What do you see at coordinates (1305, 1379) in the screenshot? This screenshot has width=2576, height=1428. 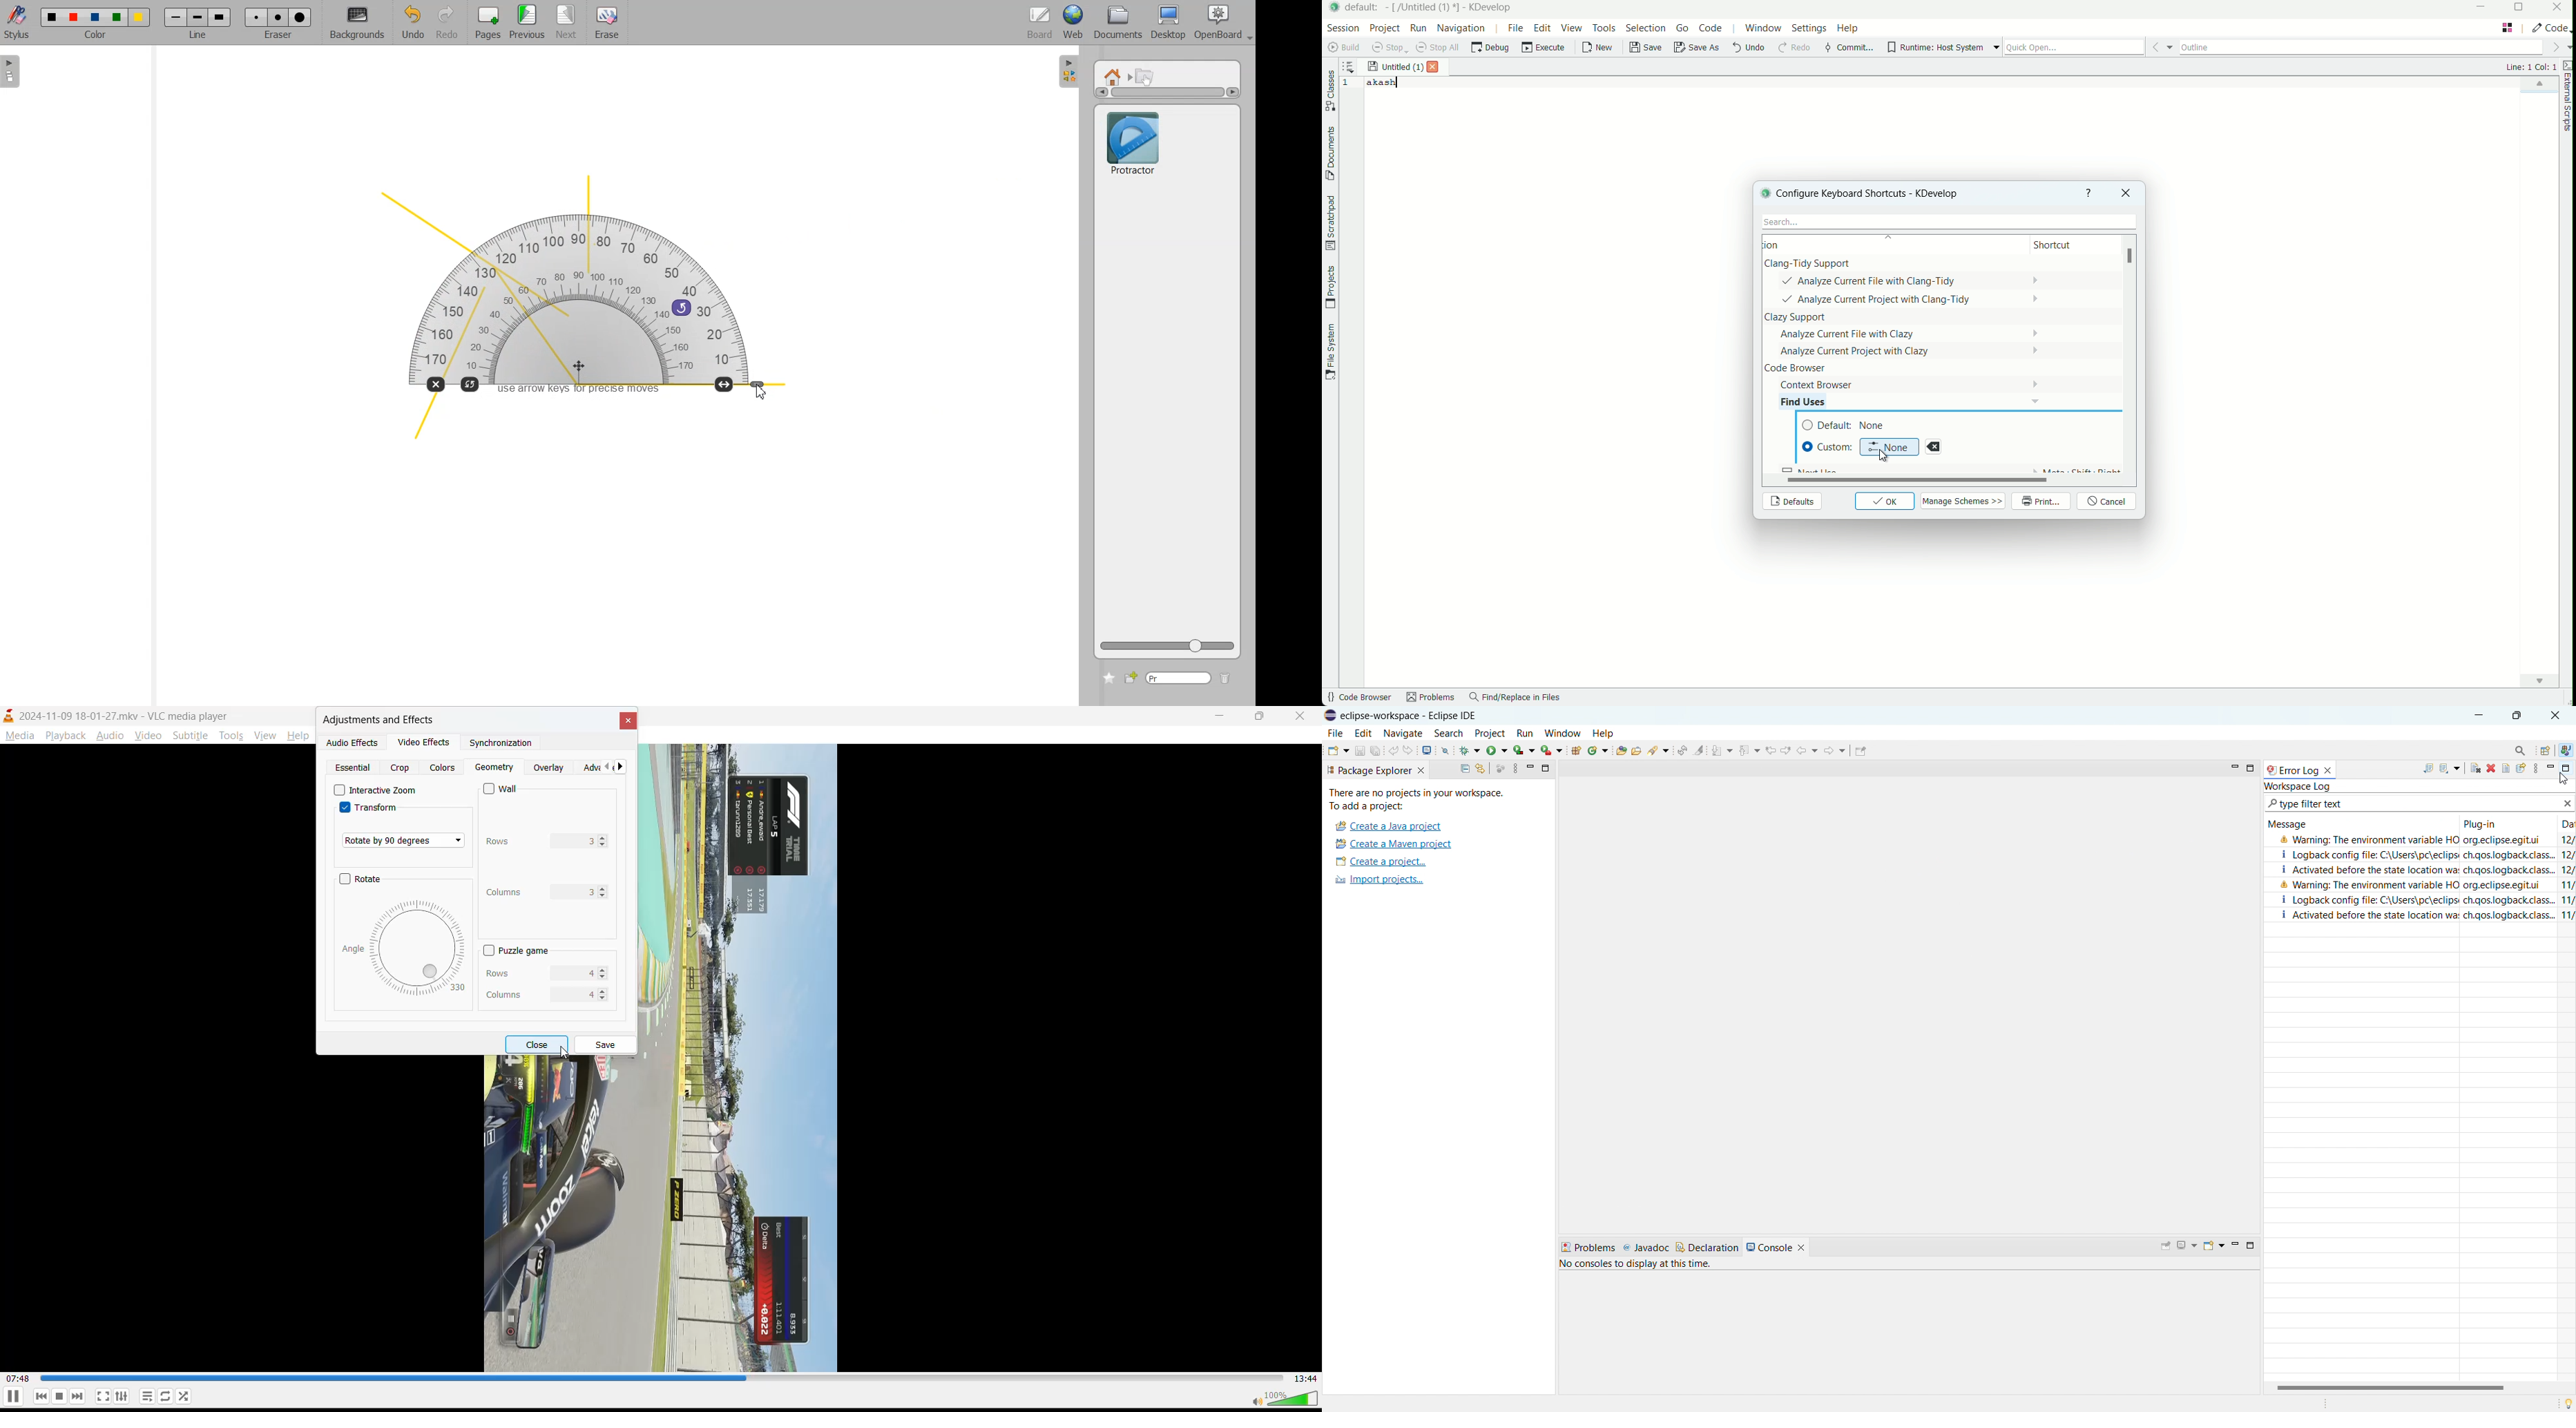 I see `total track time` at bounding box center [1305, 1379].